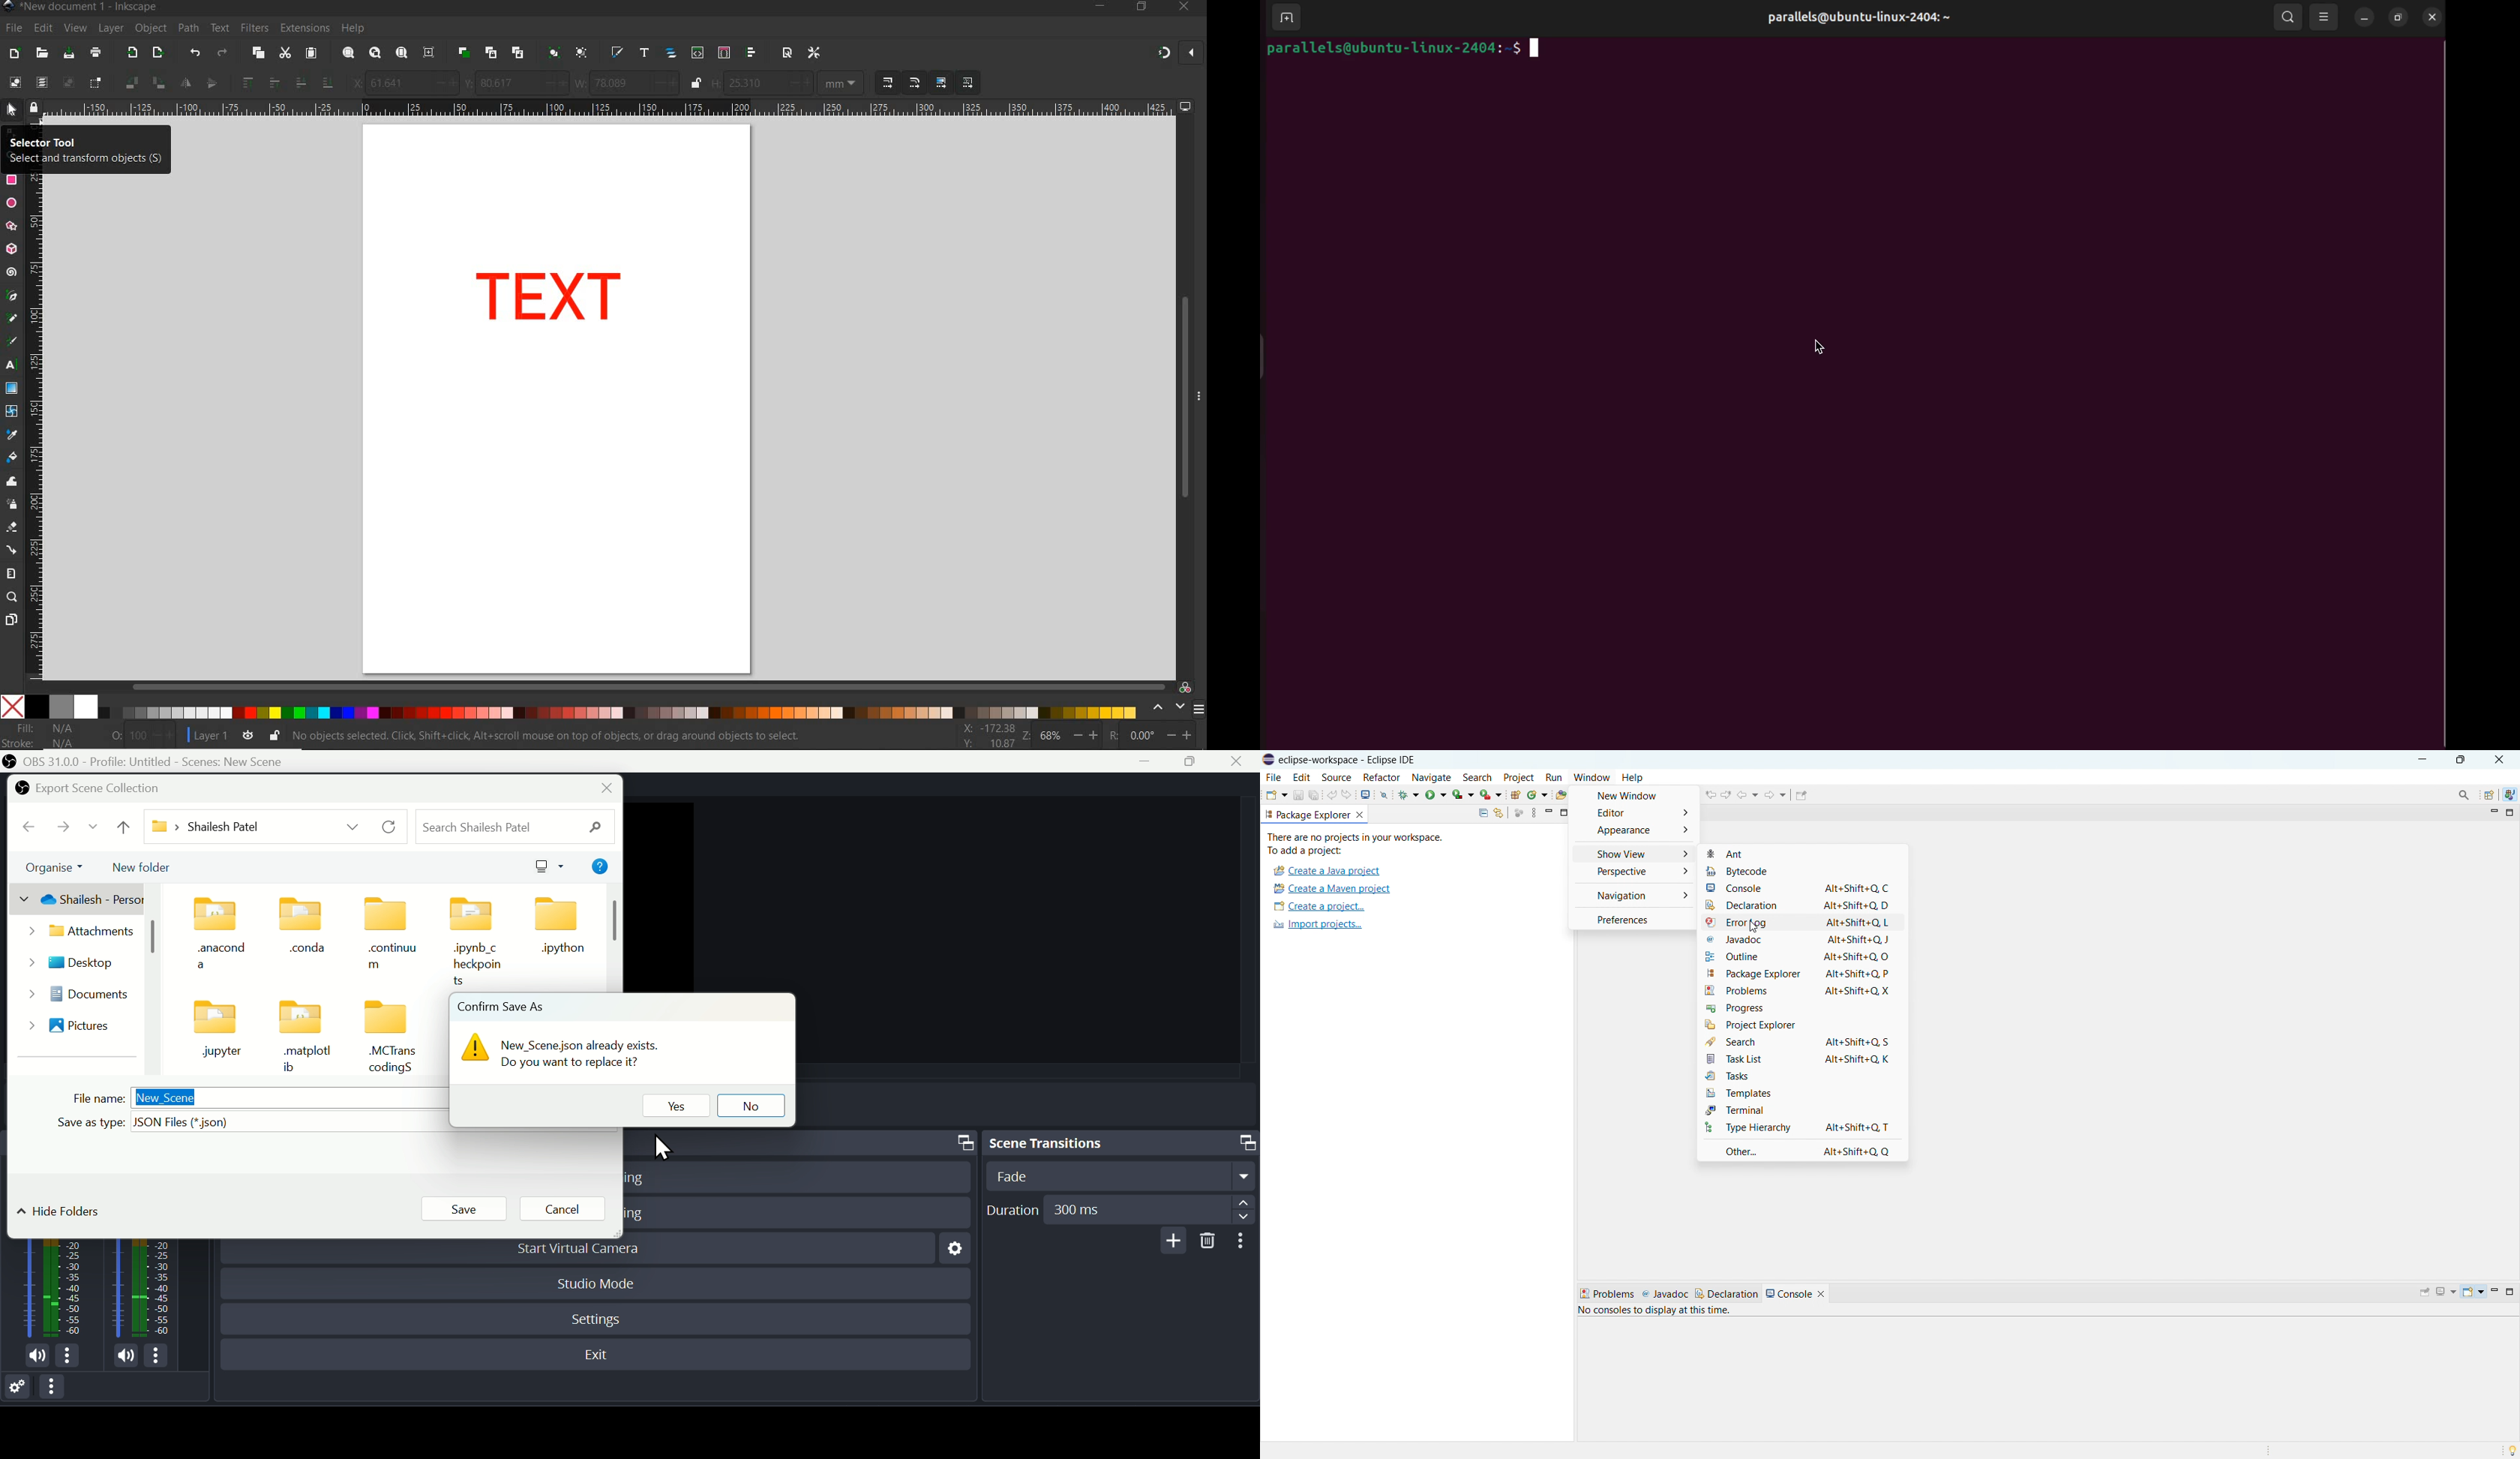 This screenshot has width=2520, height=1484. What do you see at coordinates (1409, 795) in the screenshot?
I see `debug` at bounding box center [1409, 795].